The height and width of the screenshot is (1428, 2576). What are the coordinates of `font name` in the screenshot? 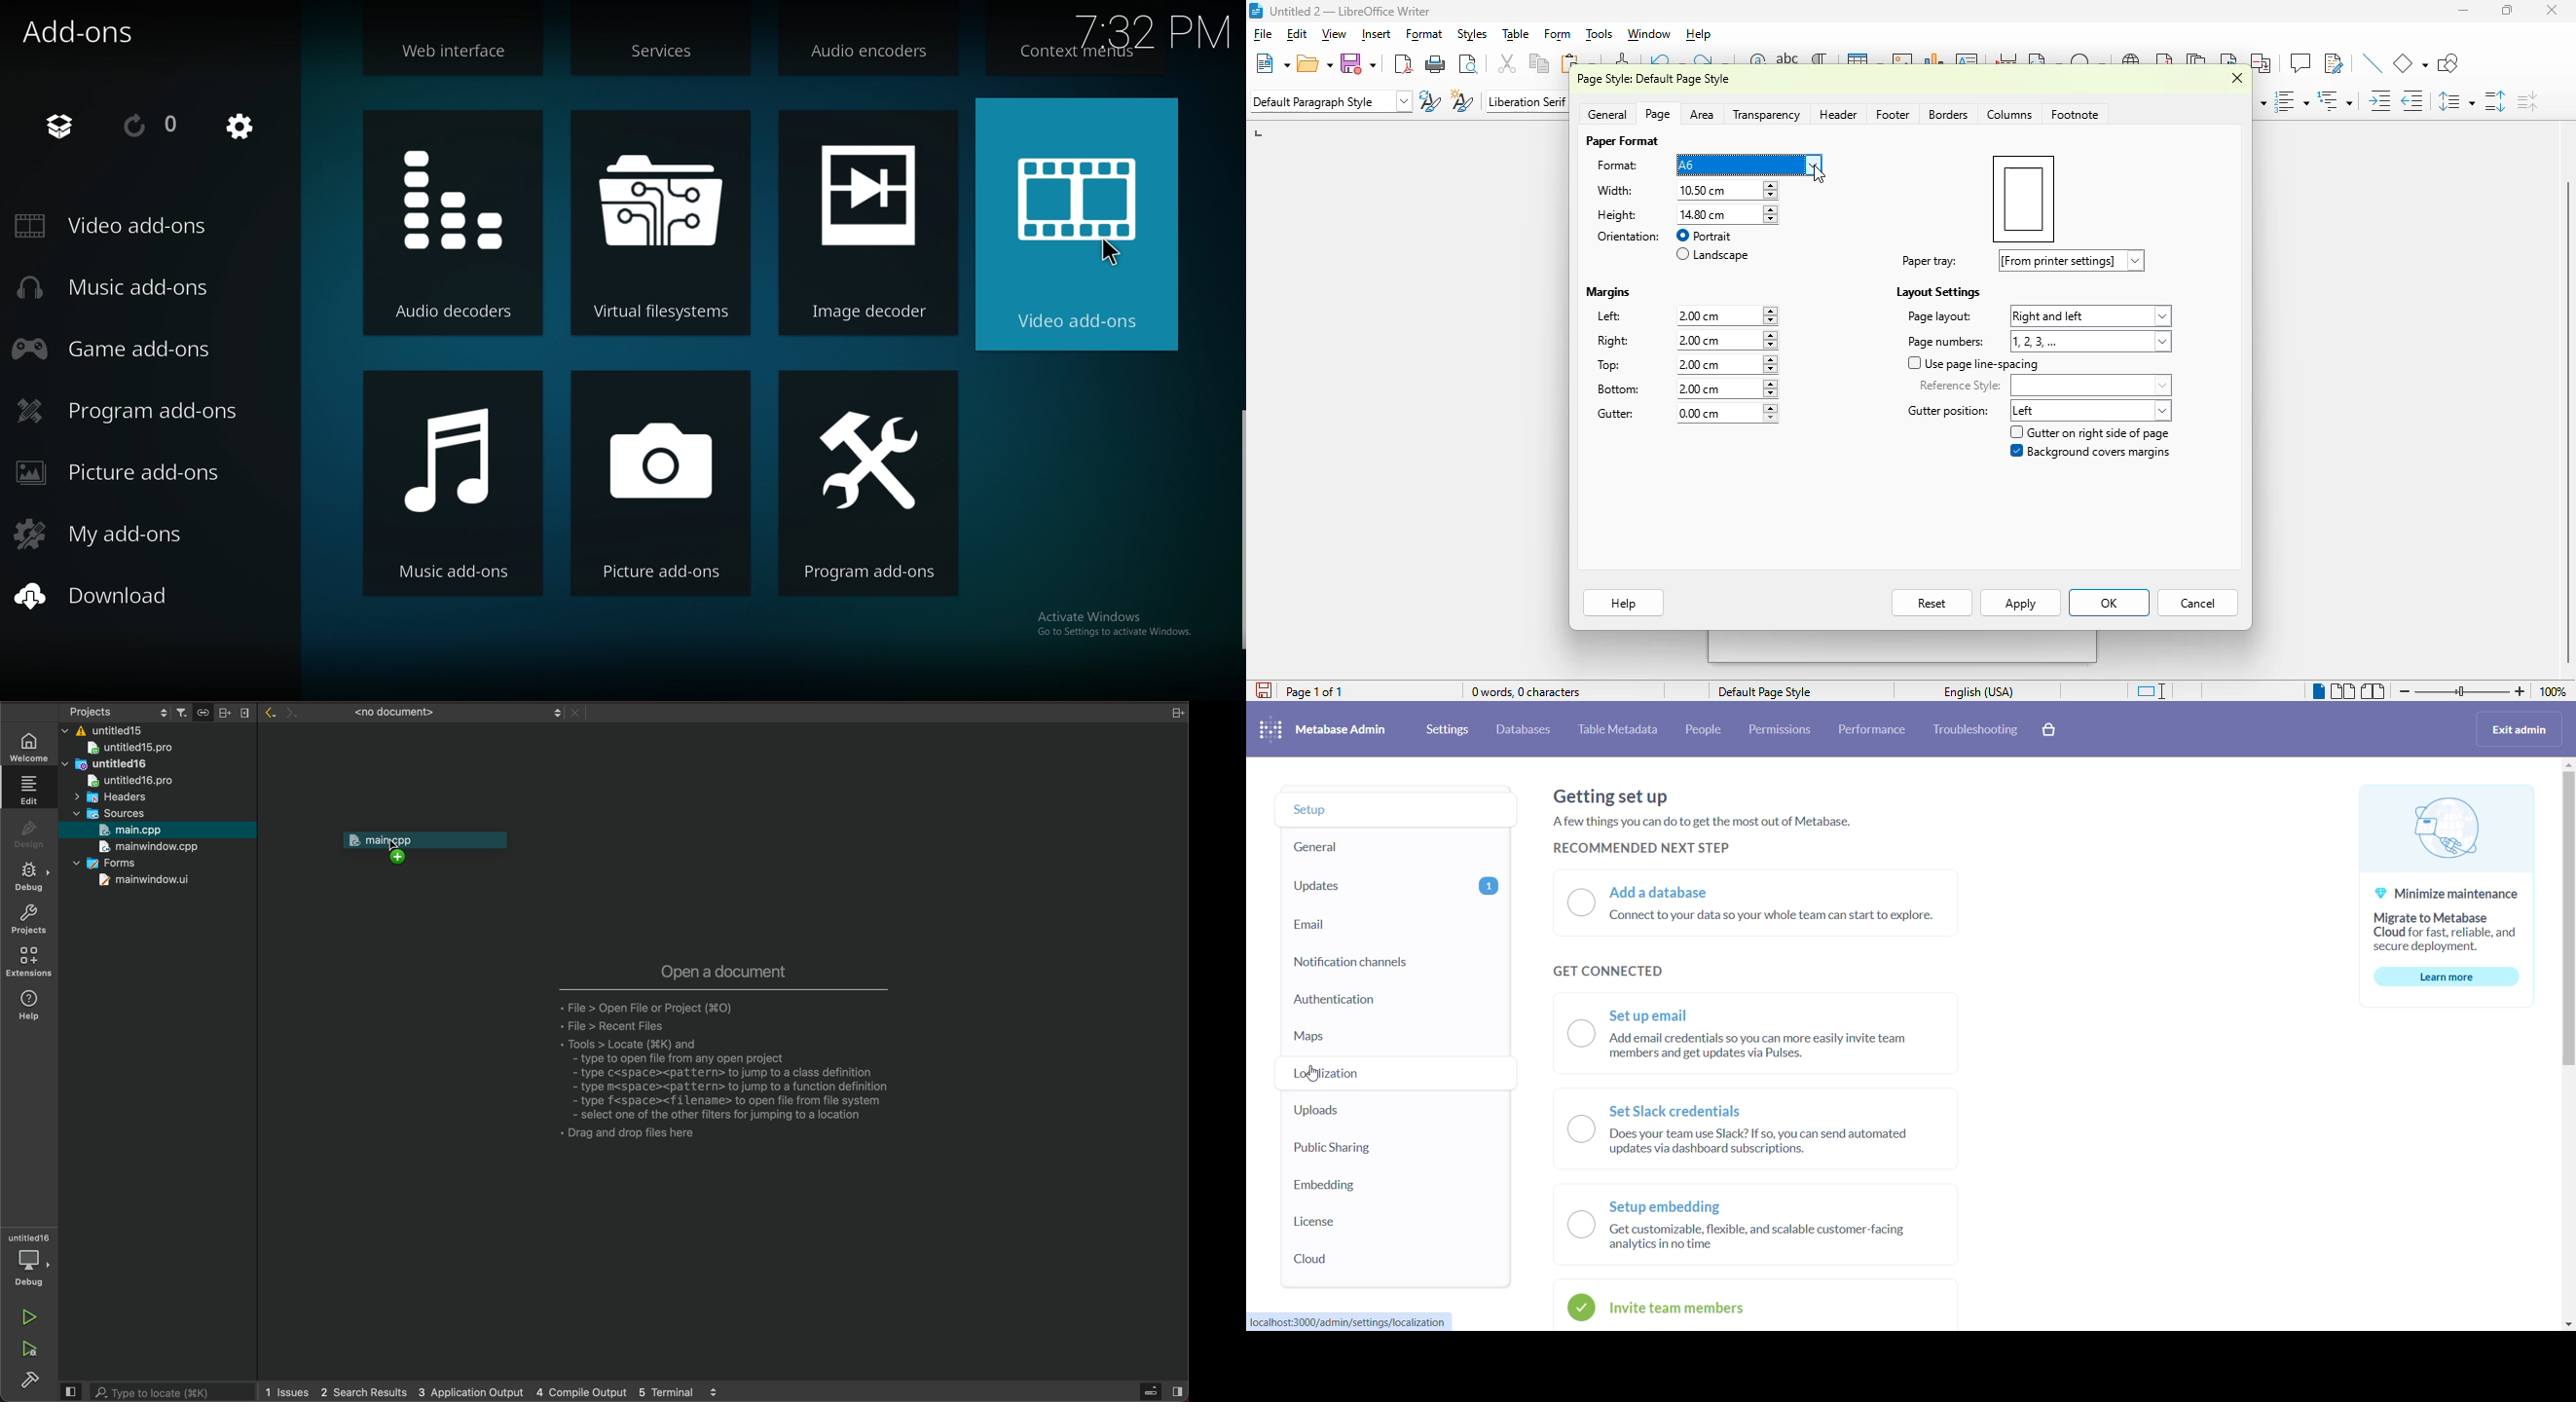 It's located at (1527, 100).